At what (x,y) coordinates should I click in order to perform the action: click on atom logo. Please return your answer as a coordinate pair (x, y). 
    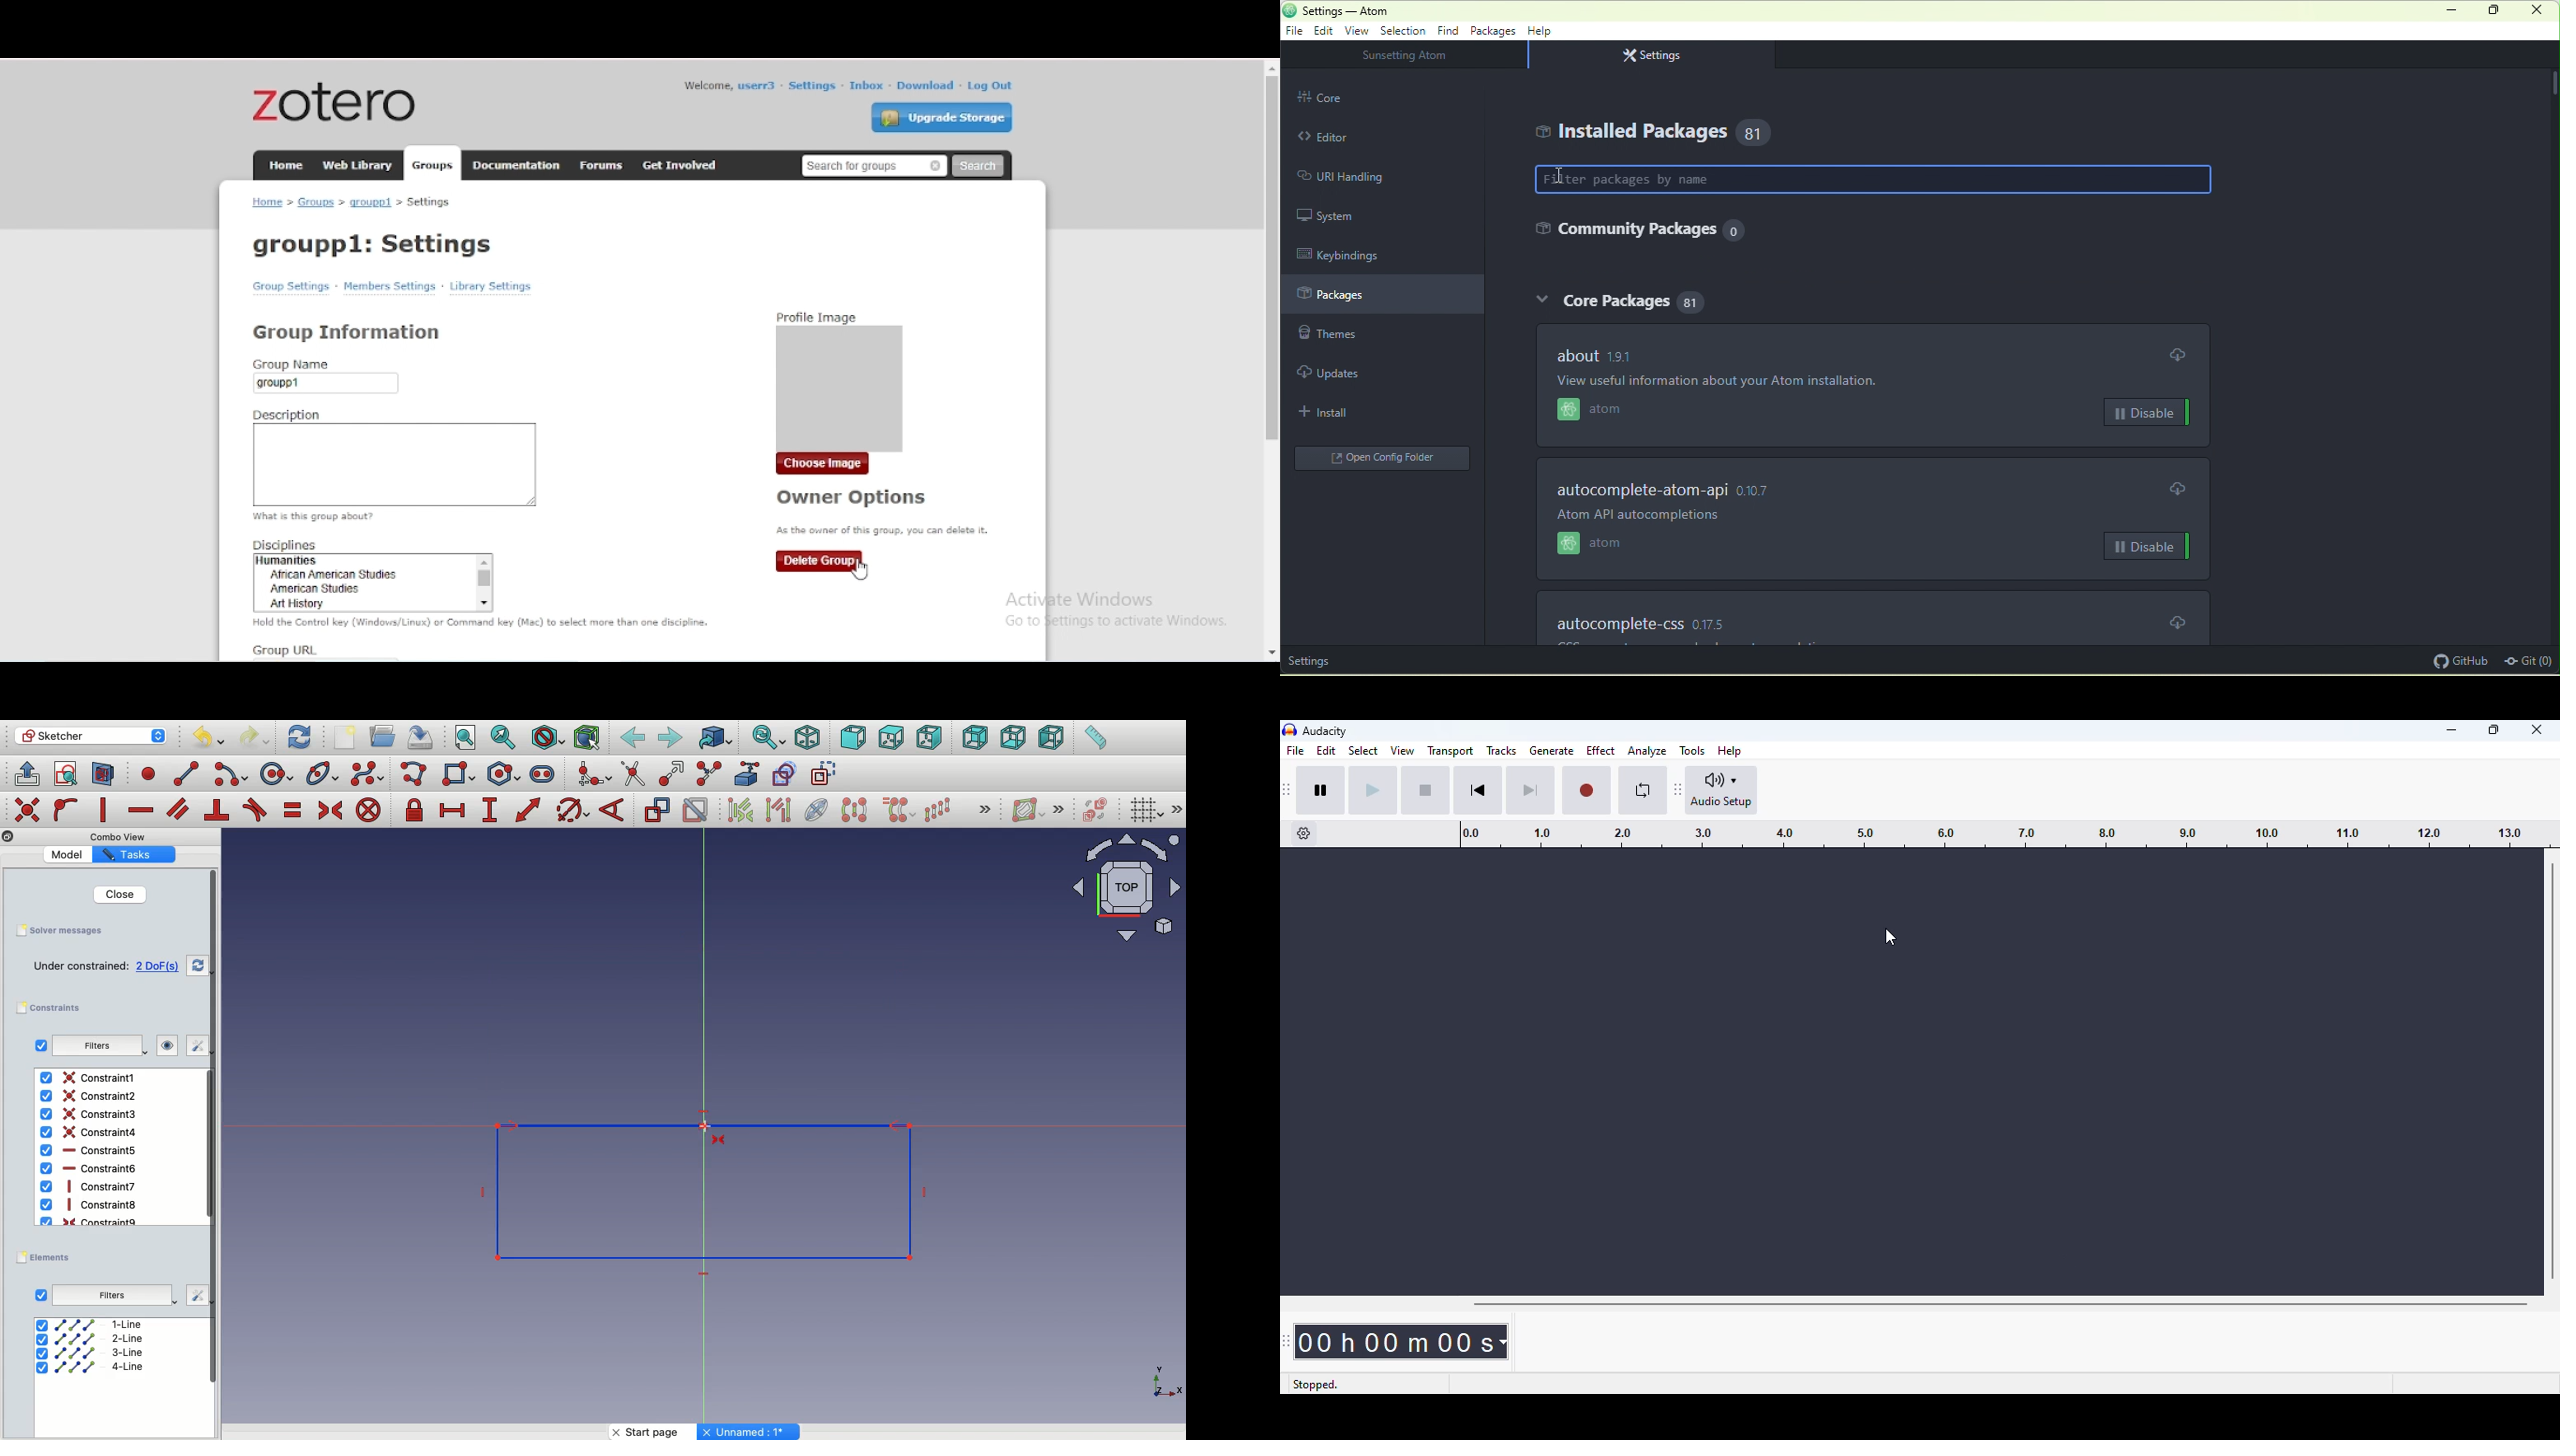
    Looking at the image, I should click on (1288, 10).